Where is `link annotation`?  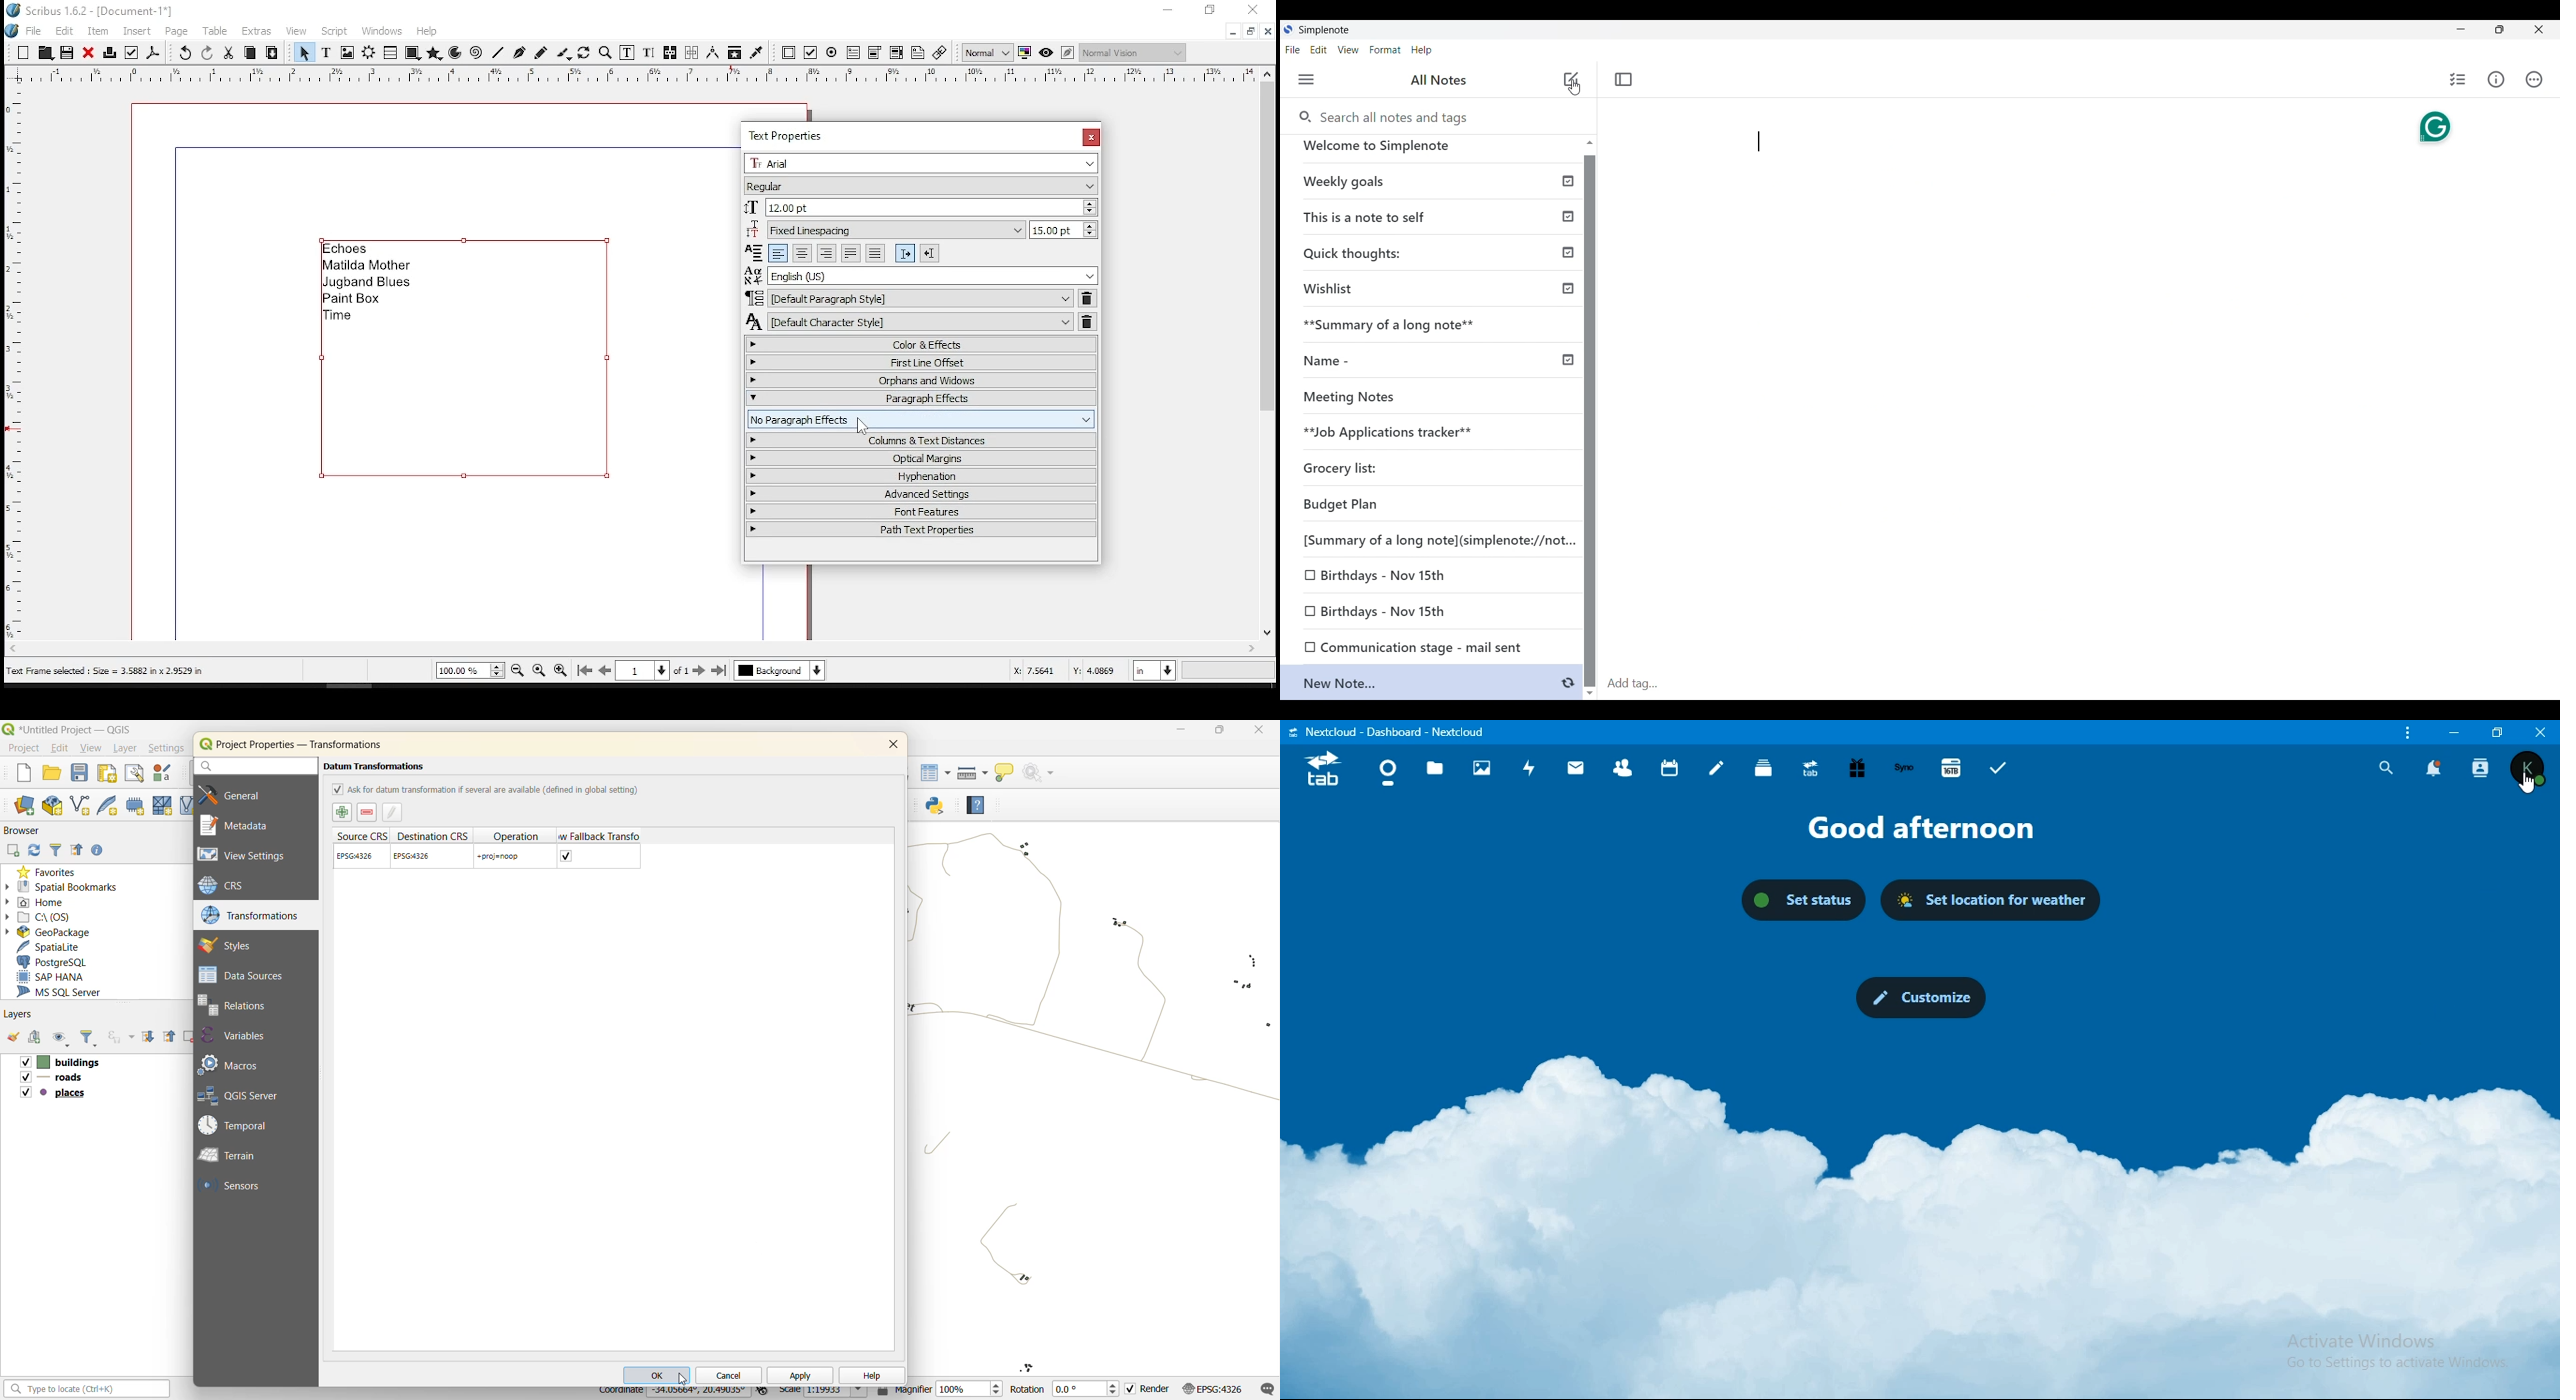
link annotation is located at coordinates (940, 53).